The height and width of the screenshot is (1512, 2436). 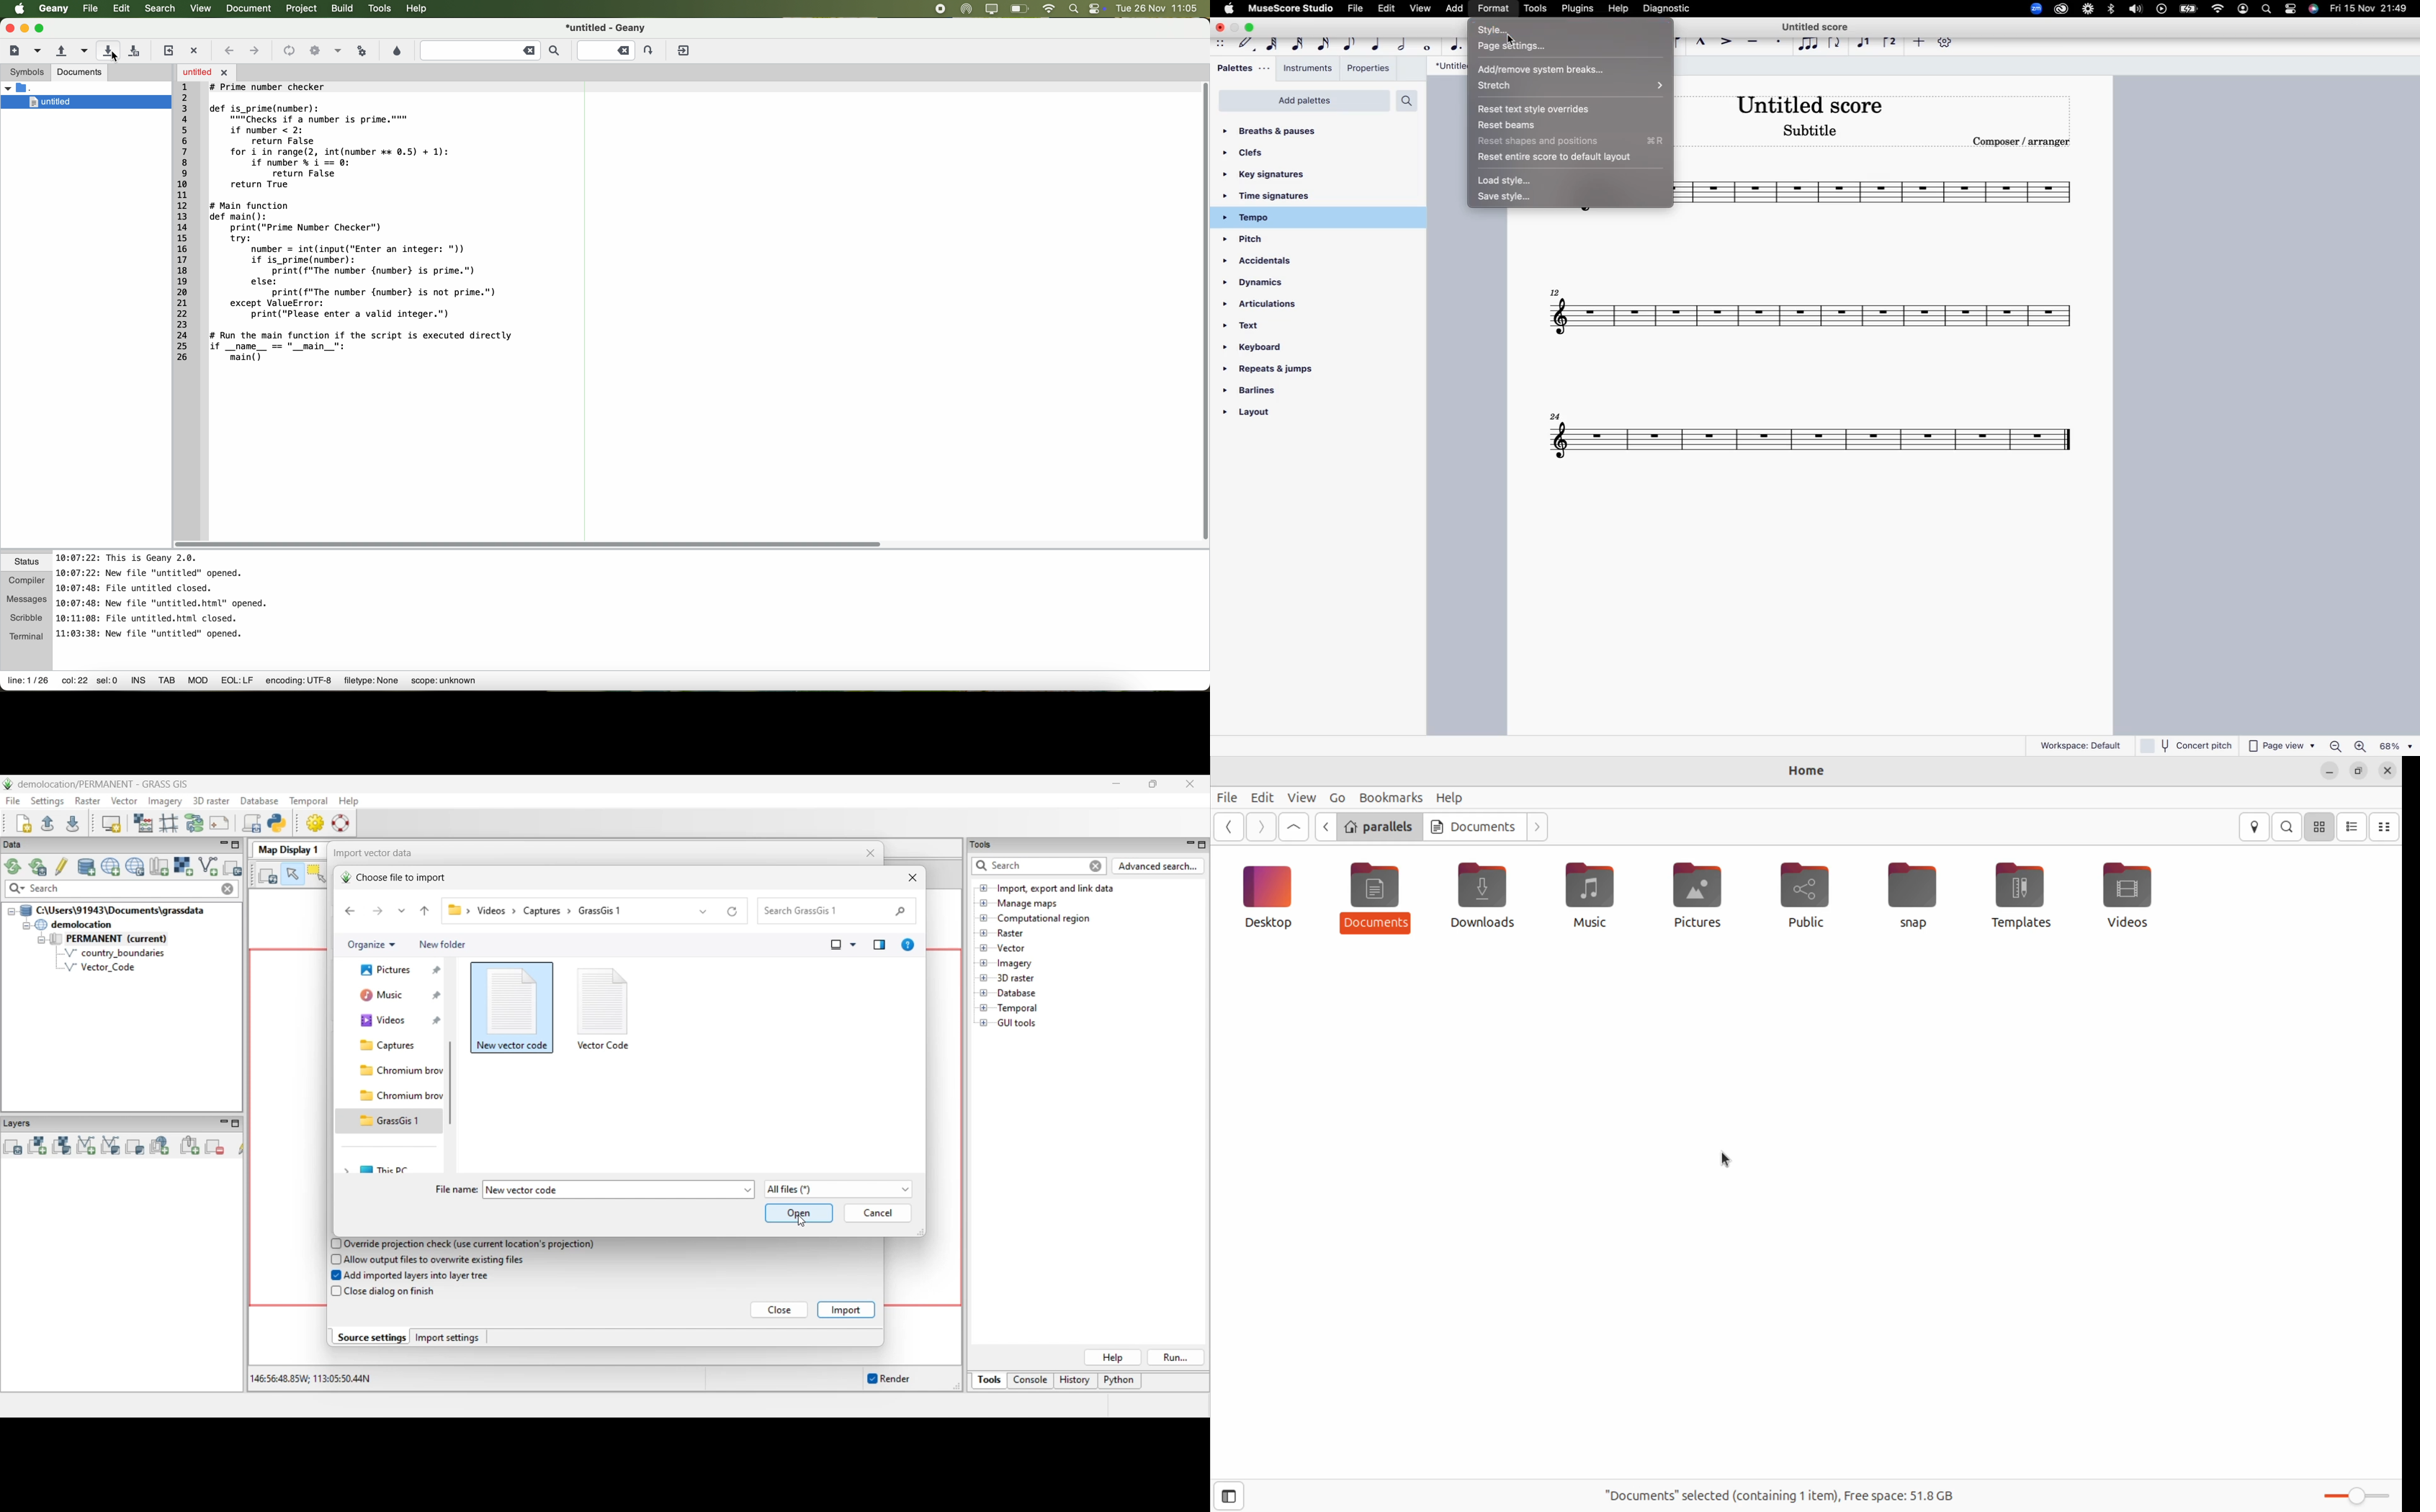 I want to click on list view, so click(x=2353, y=826).